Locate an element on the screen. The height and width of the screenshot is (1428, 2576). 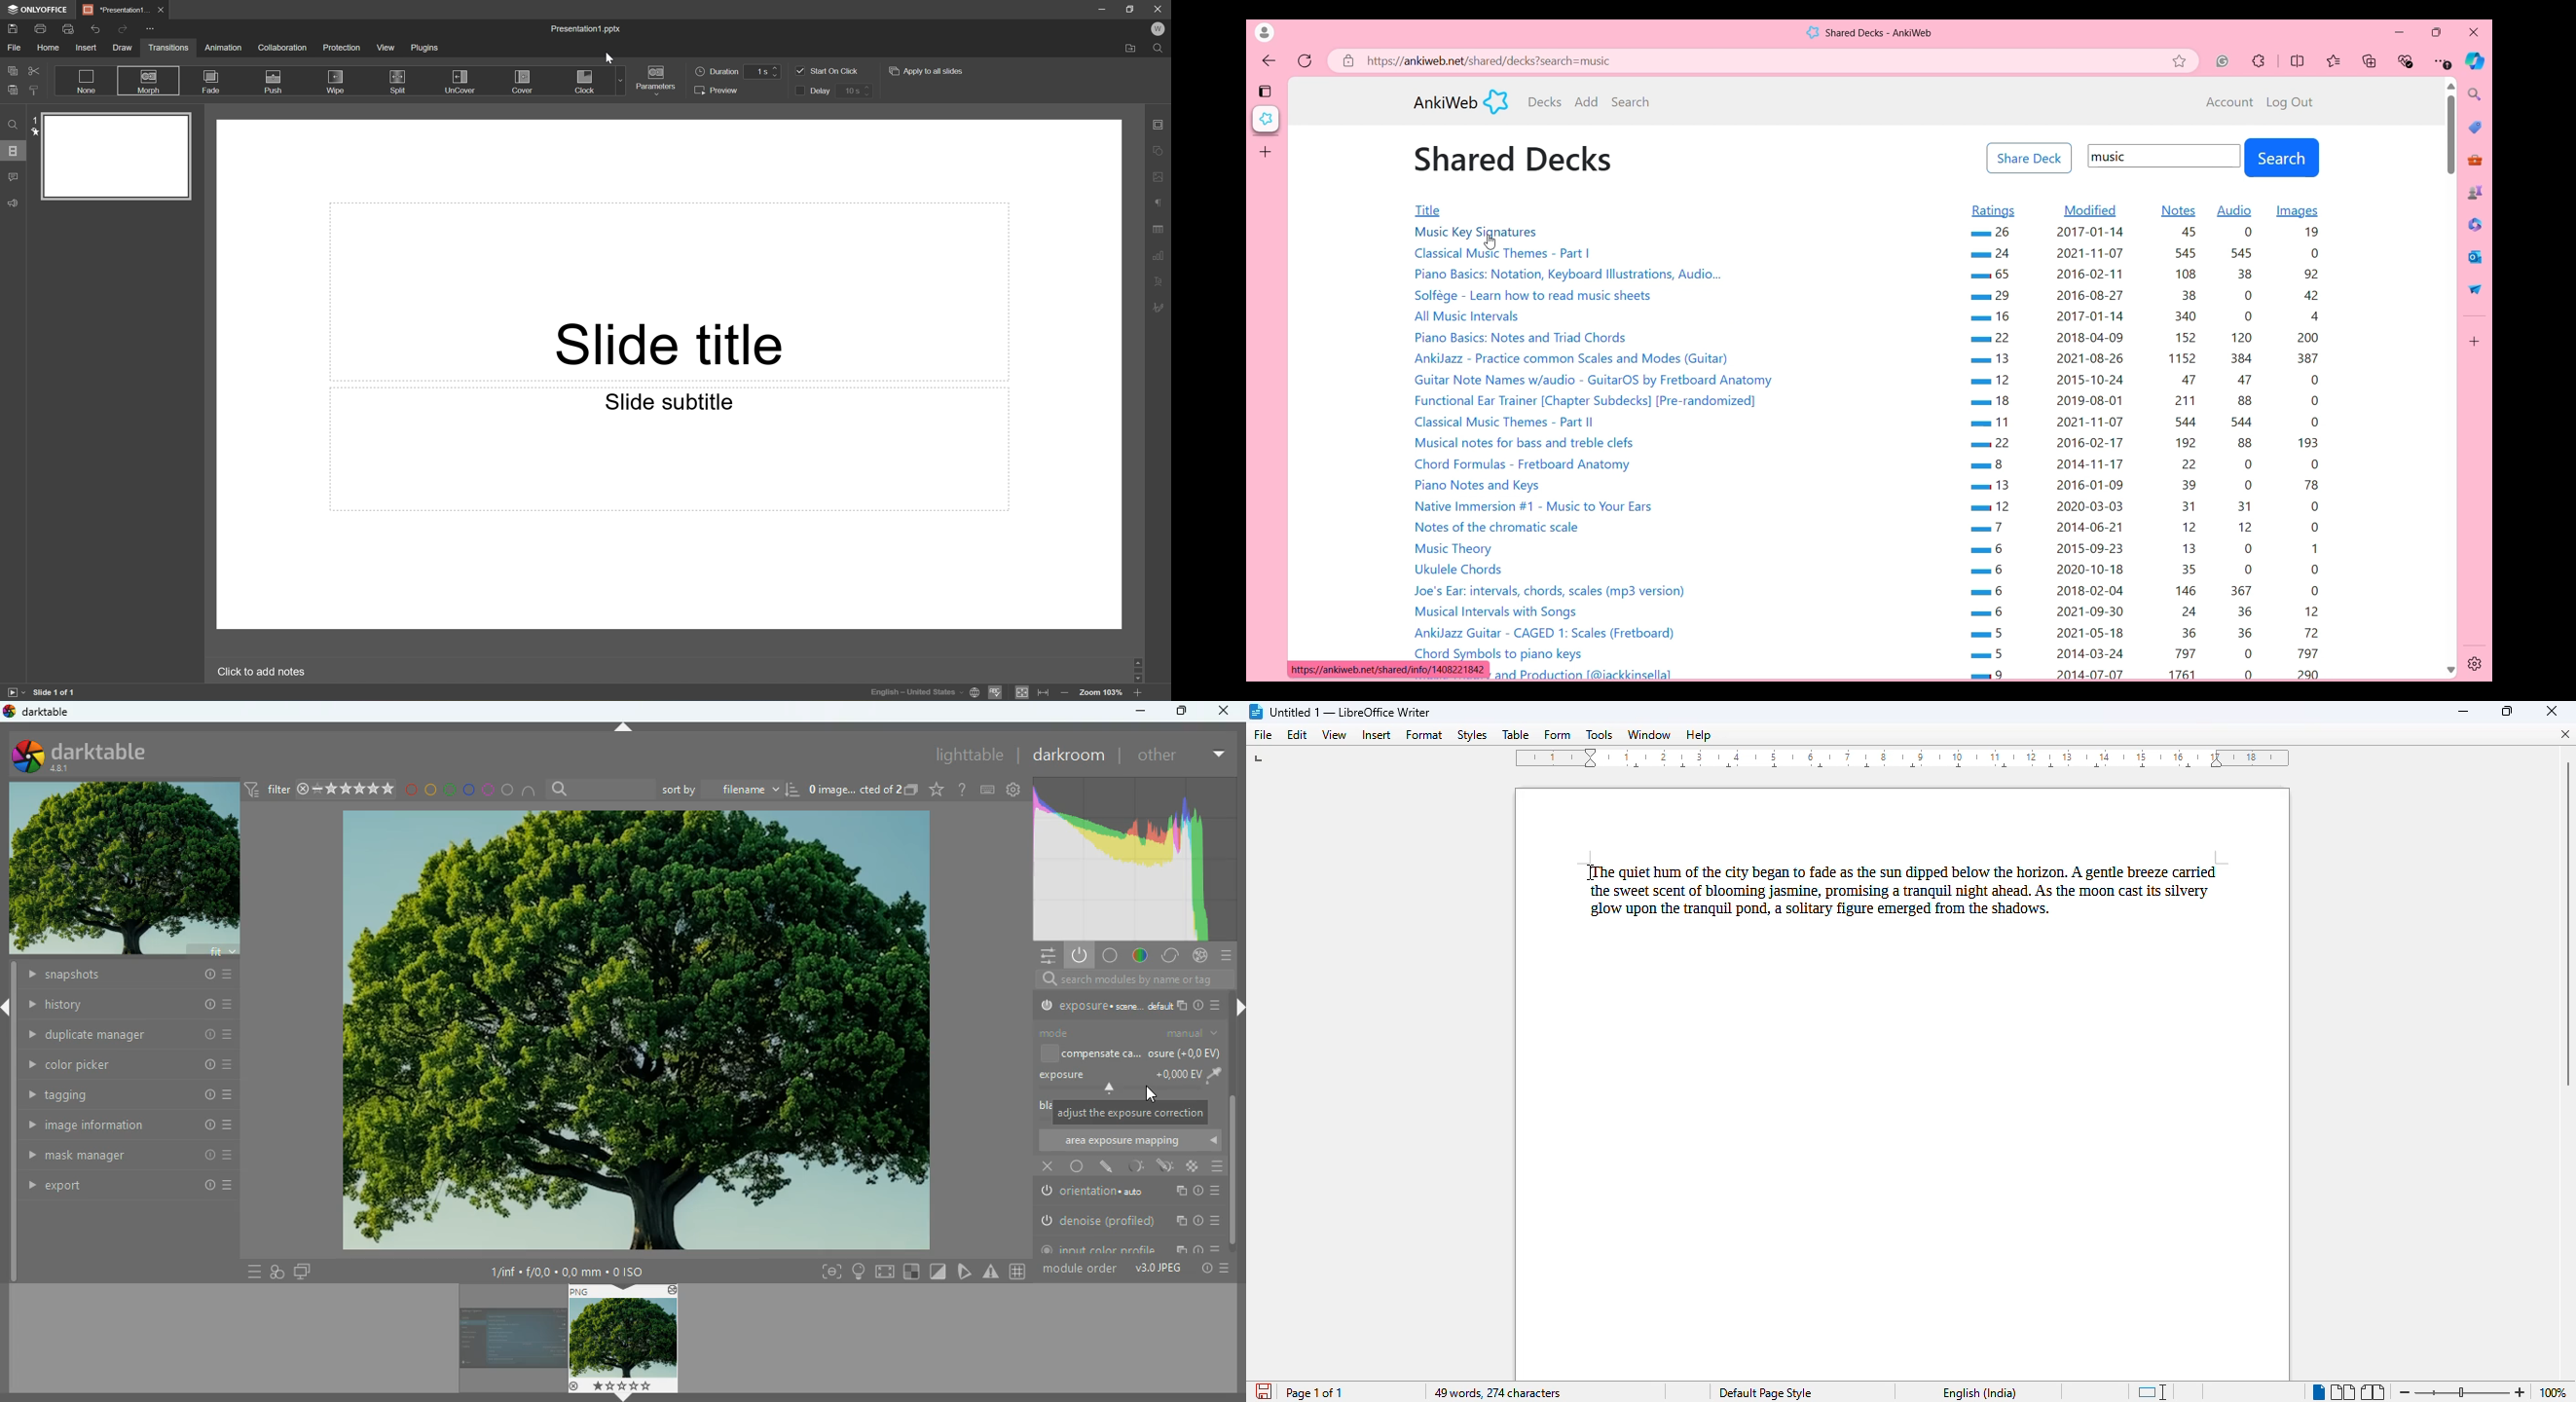
Functional Ear Trainer [Chapter Subdecks] [Pre-randomized] is located at coordinates (1588, 402).